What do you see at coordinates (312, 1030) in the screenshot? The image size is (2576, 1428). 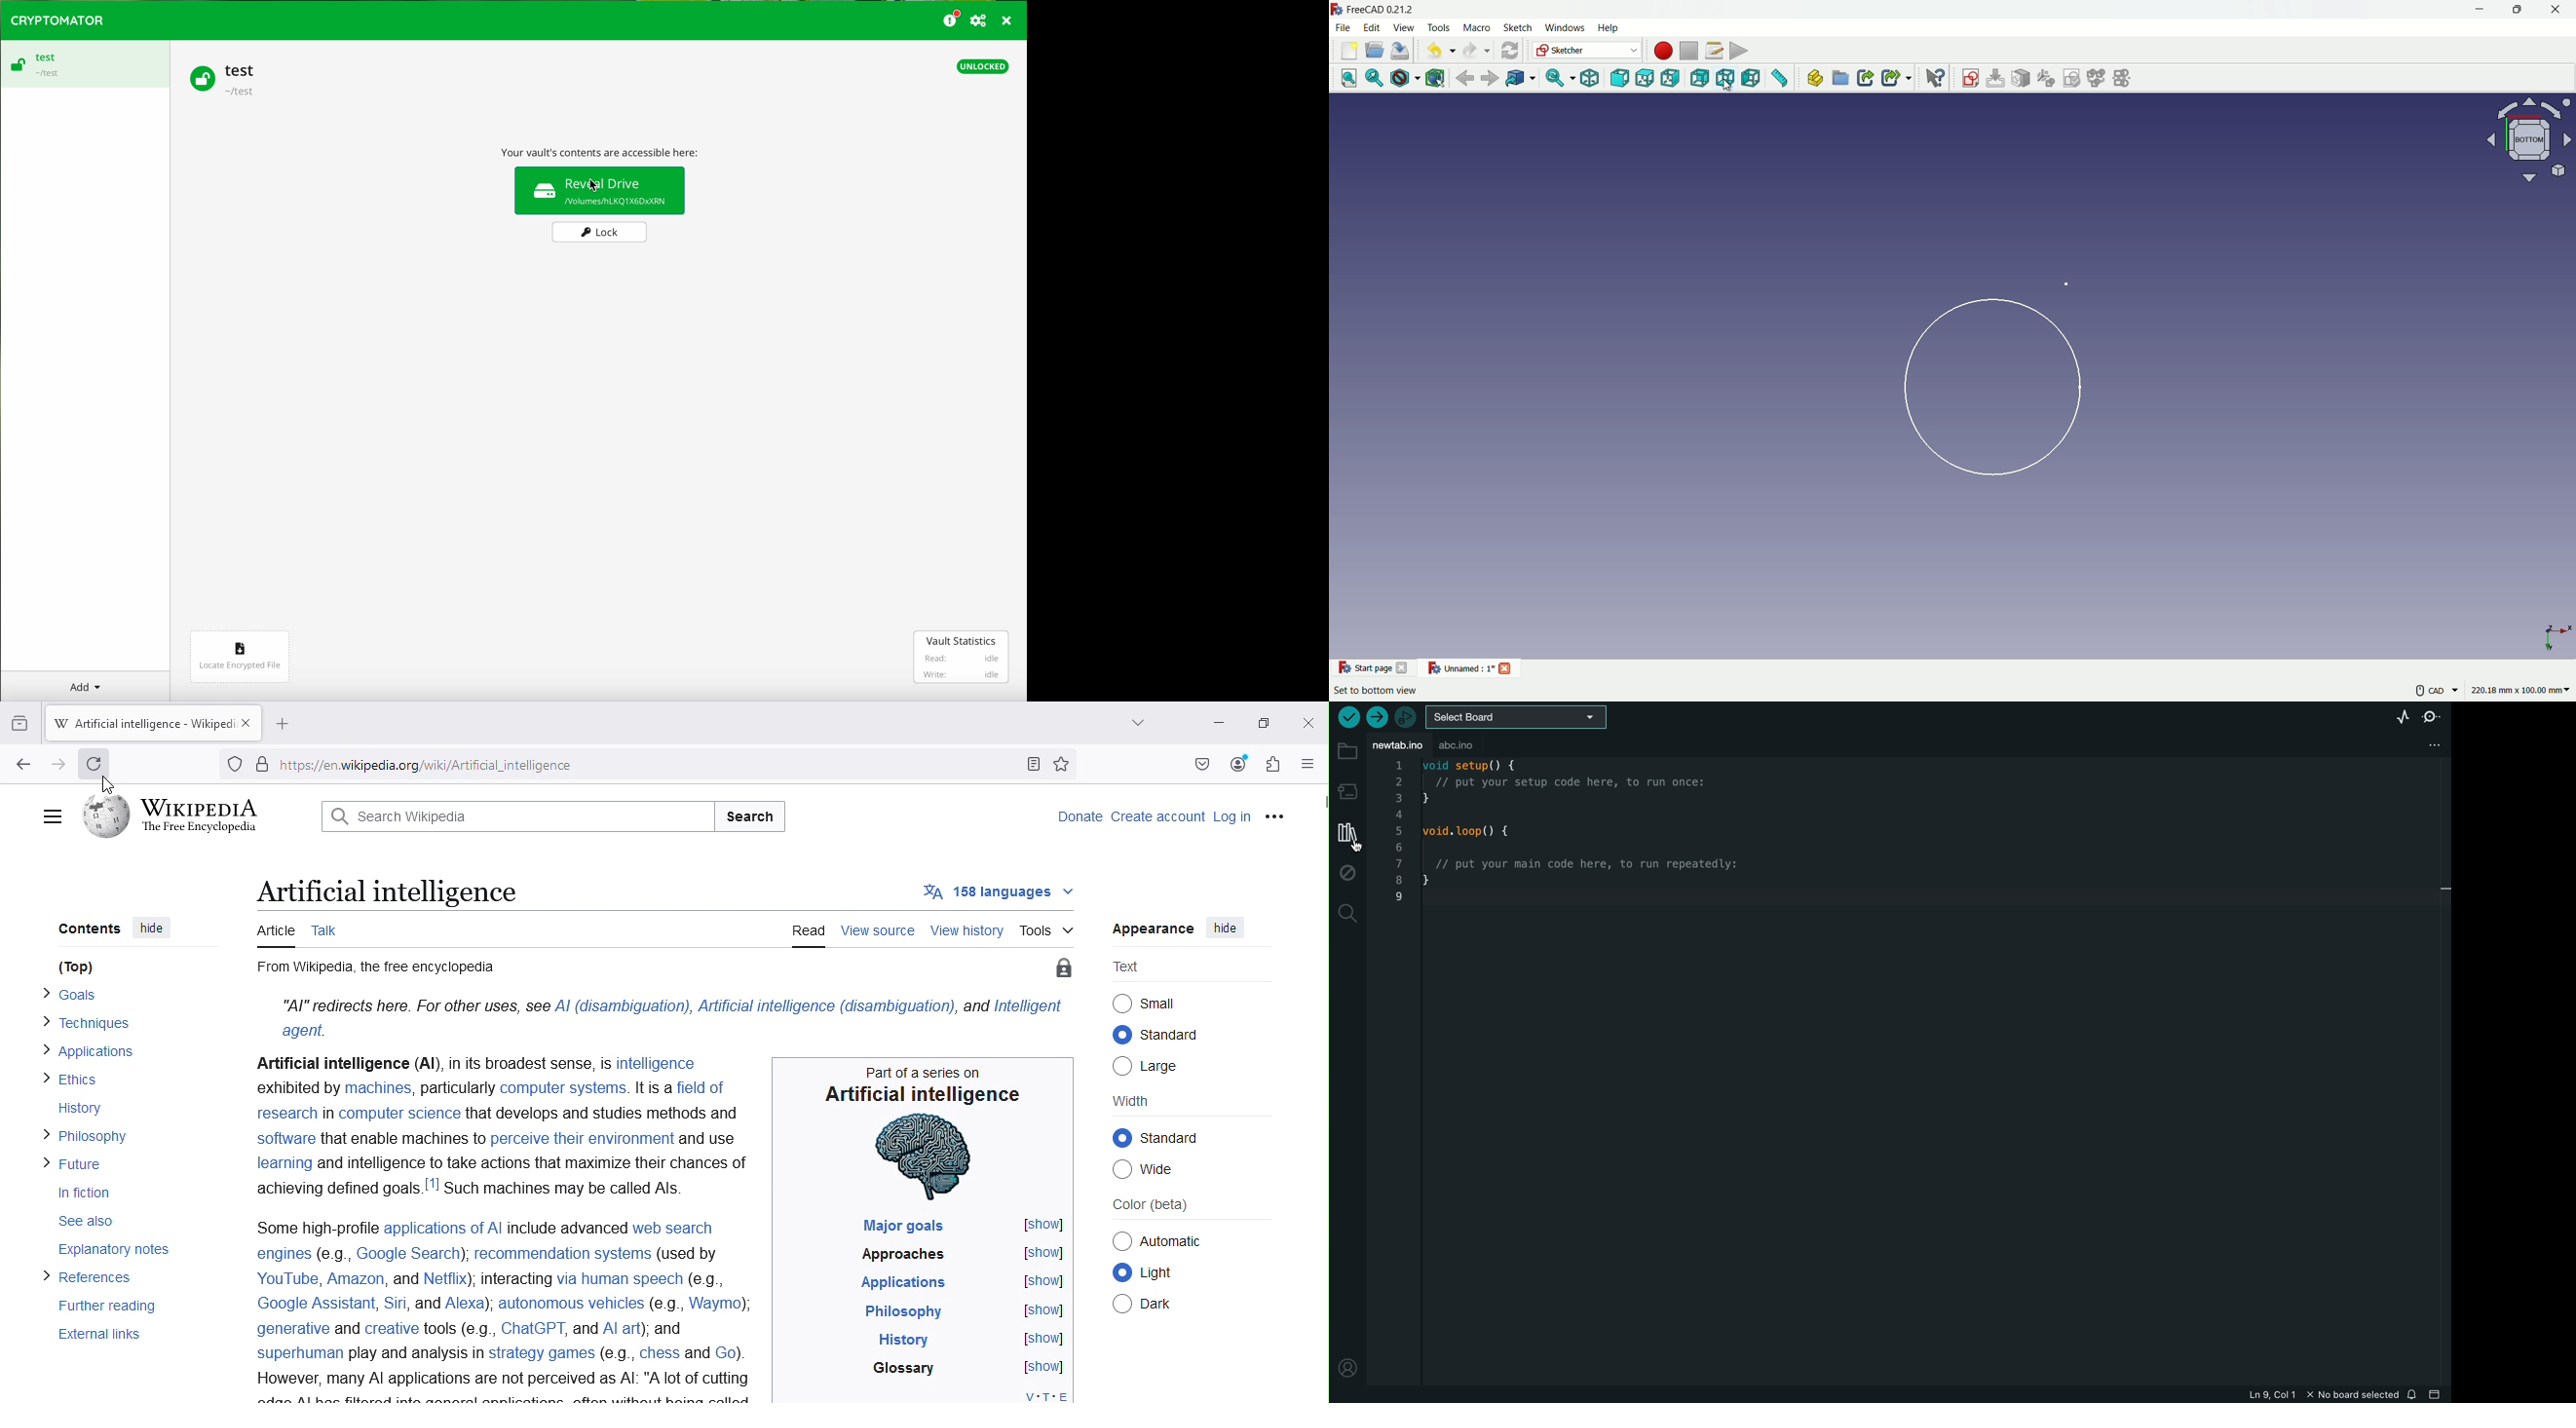 I see `agent.` at bounding box center [312, 1030].